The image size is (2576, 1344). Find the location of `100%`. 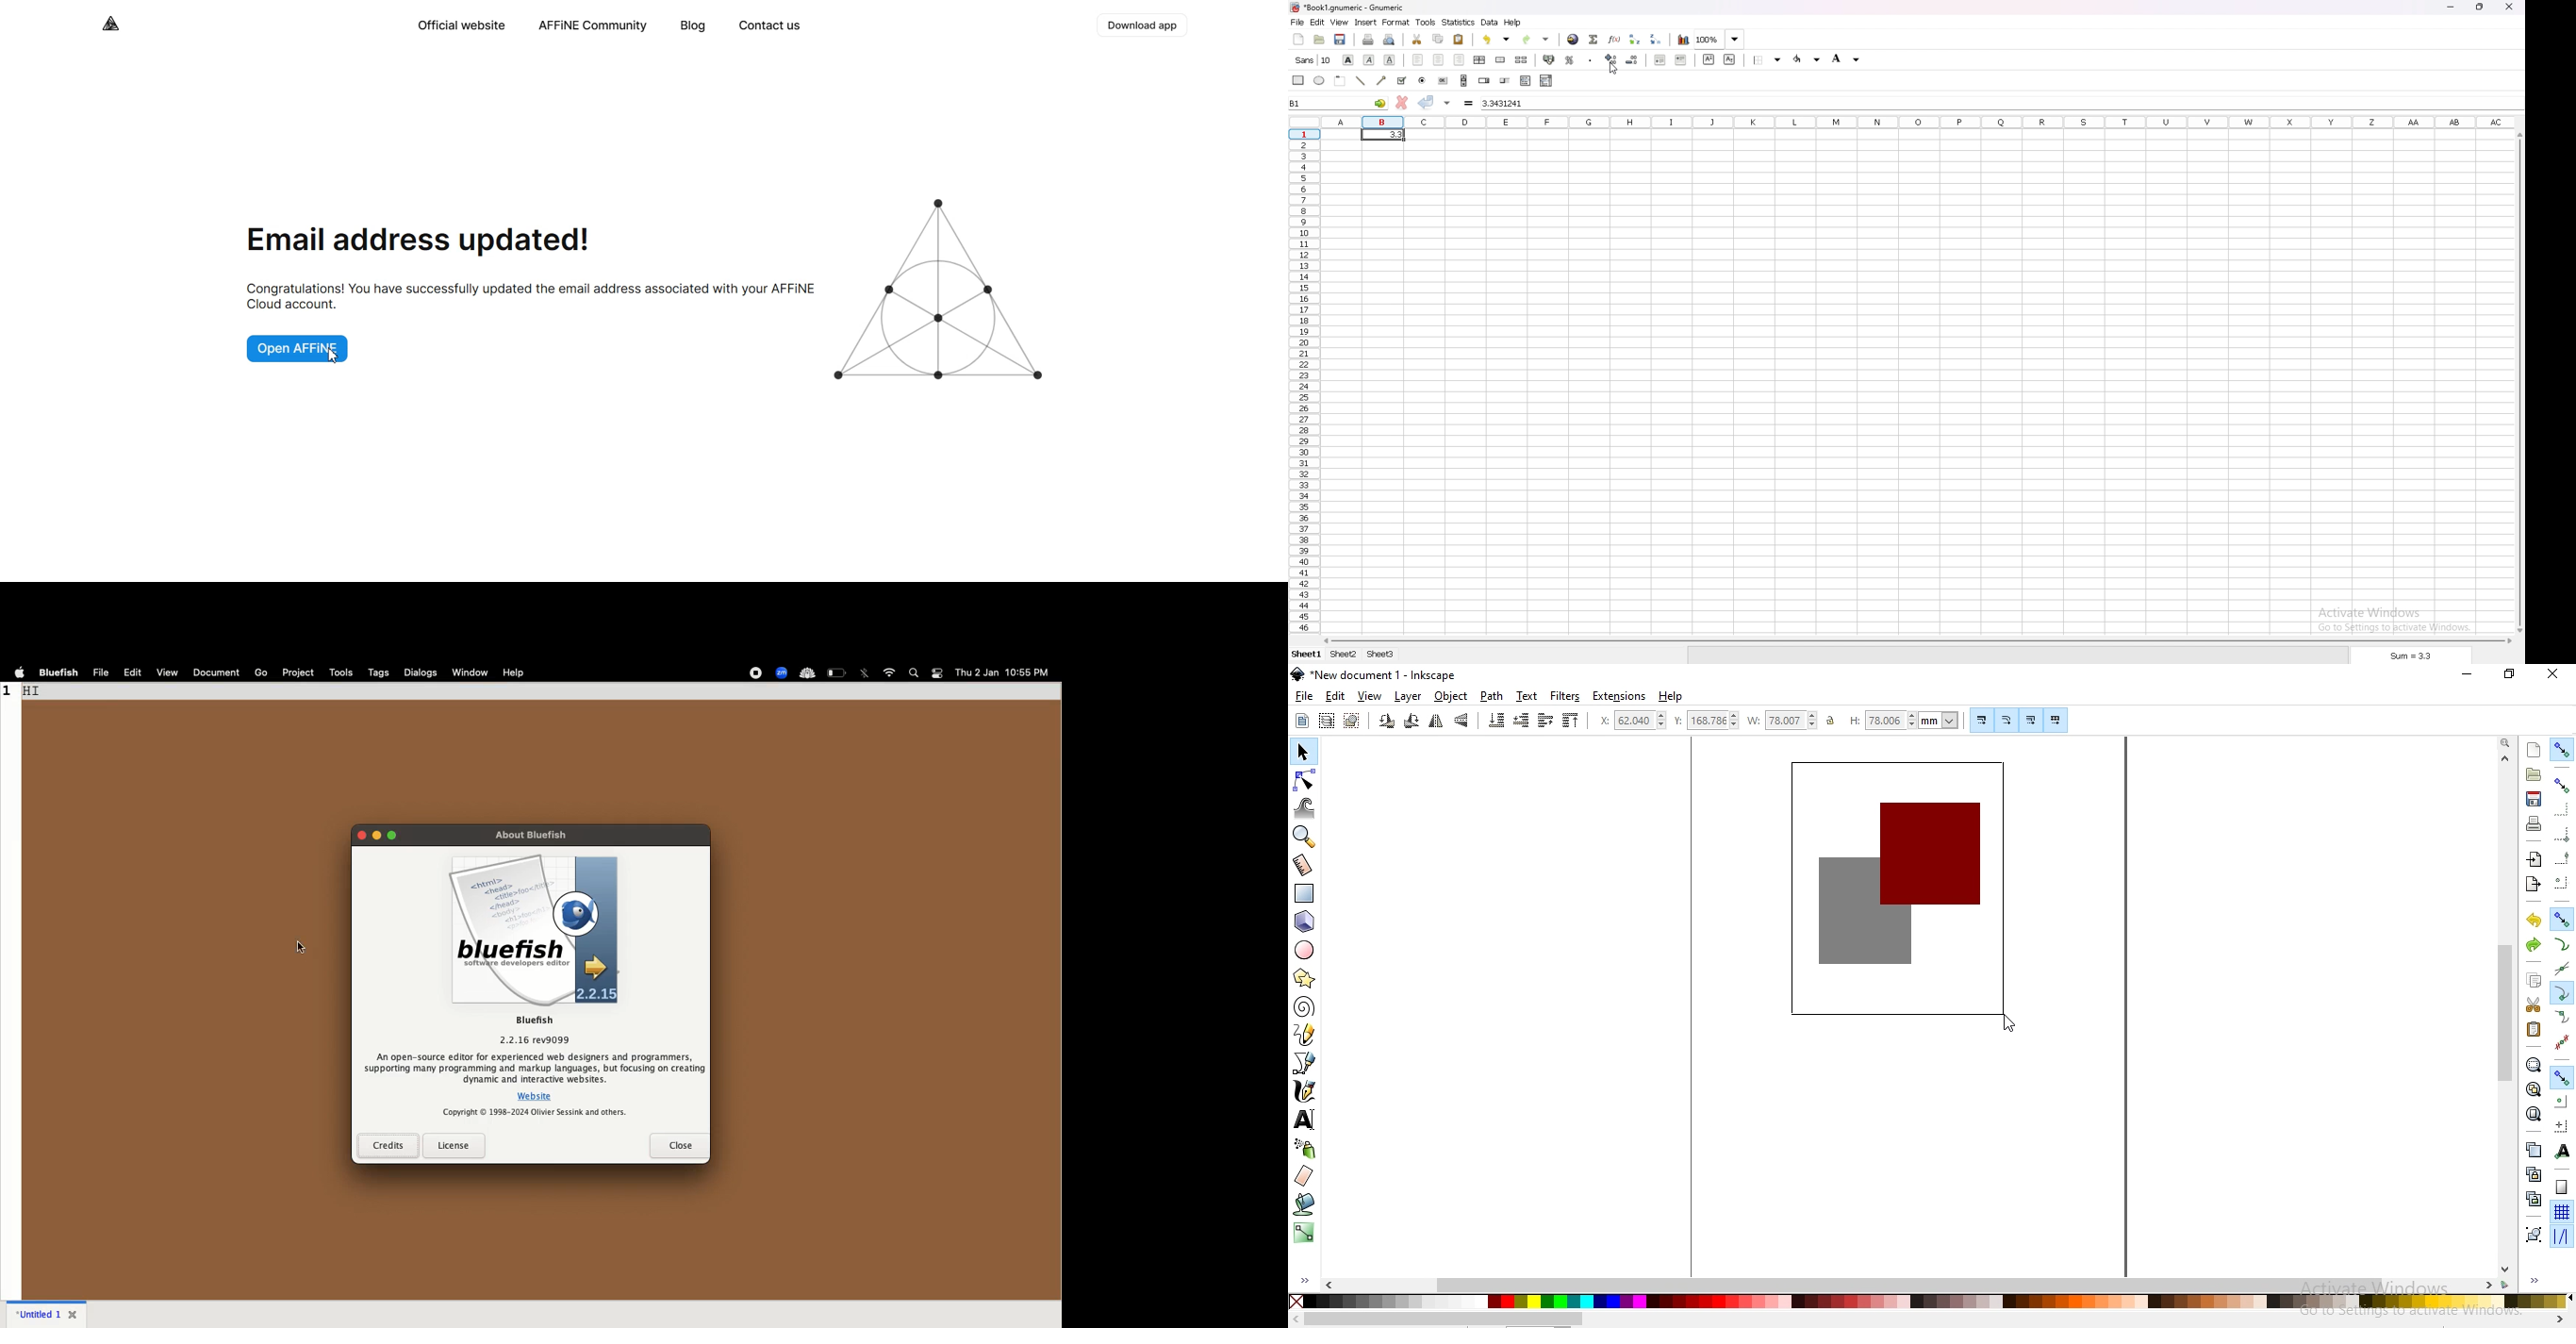

100% is located at coordinates (1720, 39).